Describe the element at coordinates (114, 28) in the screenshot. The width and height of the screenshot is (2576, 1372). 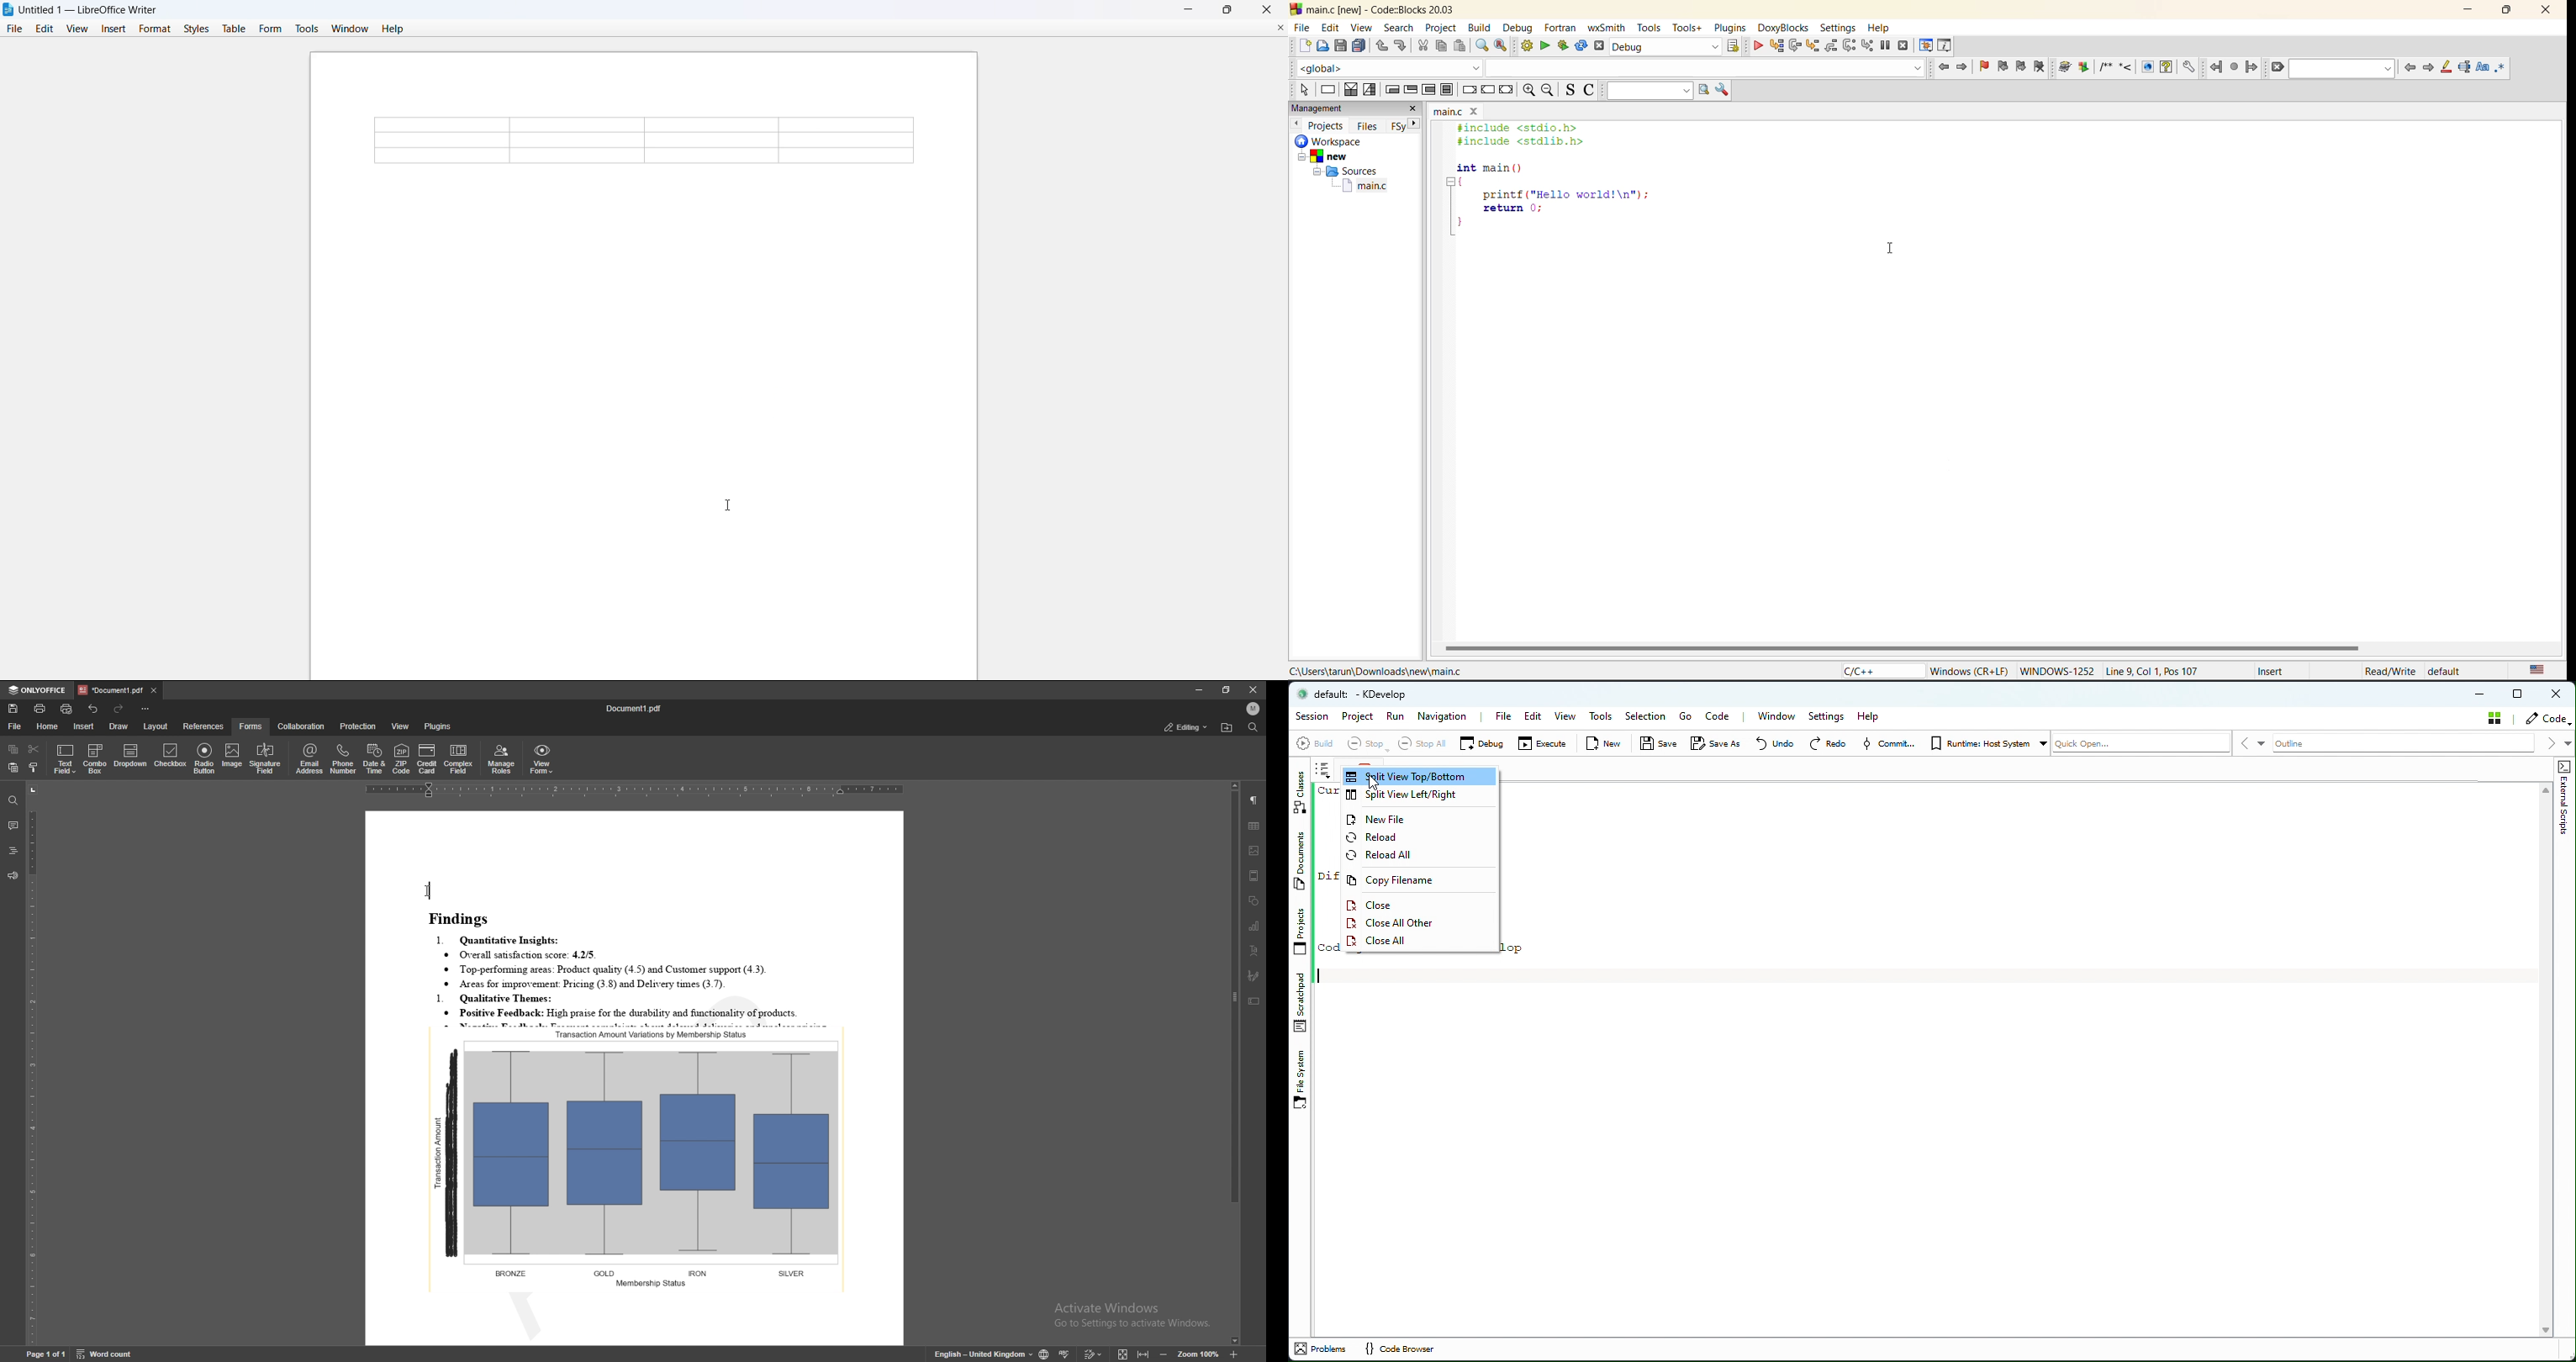
I see `insert` at that location.